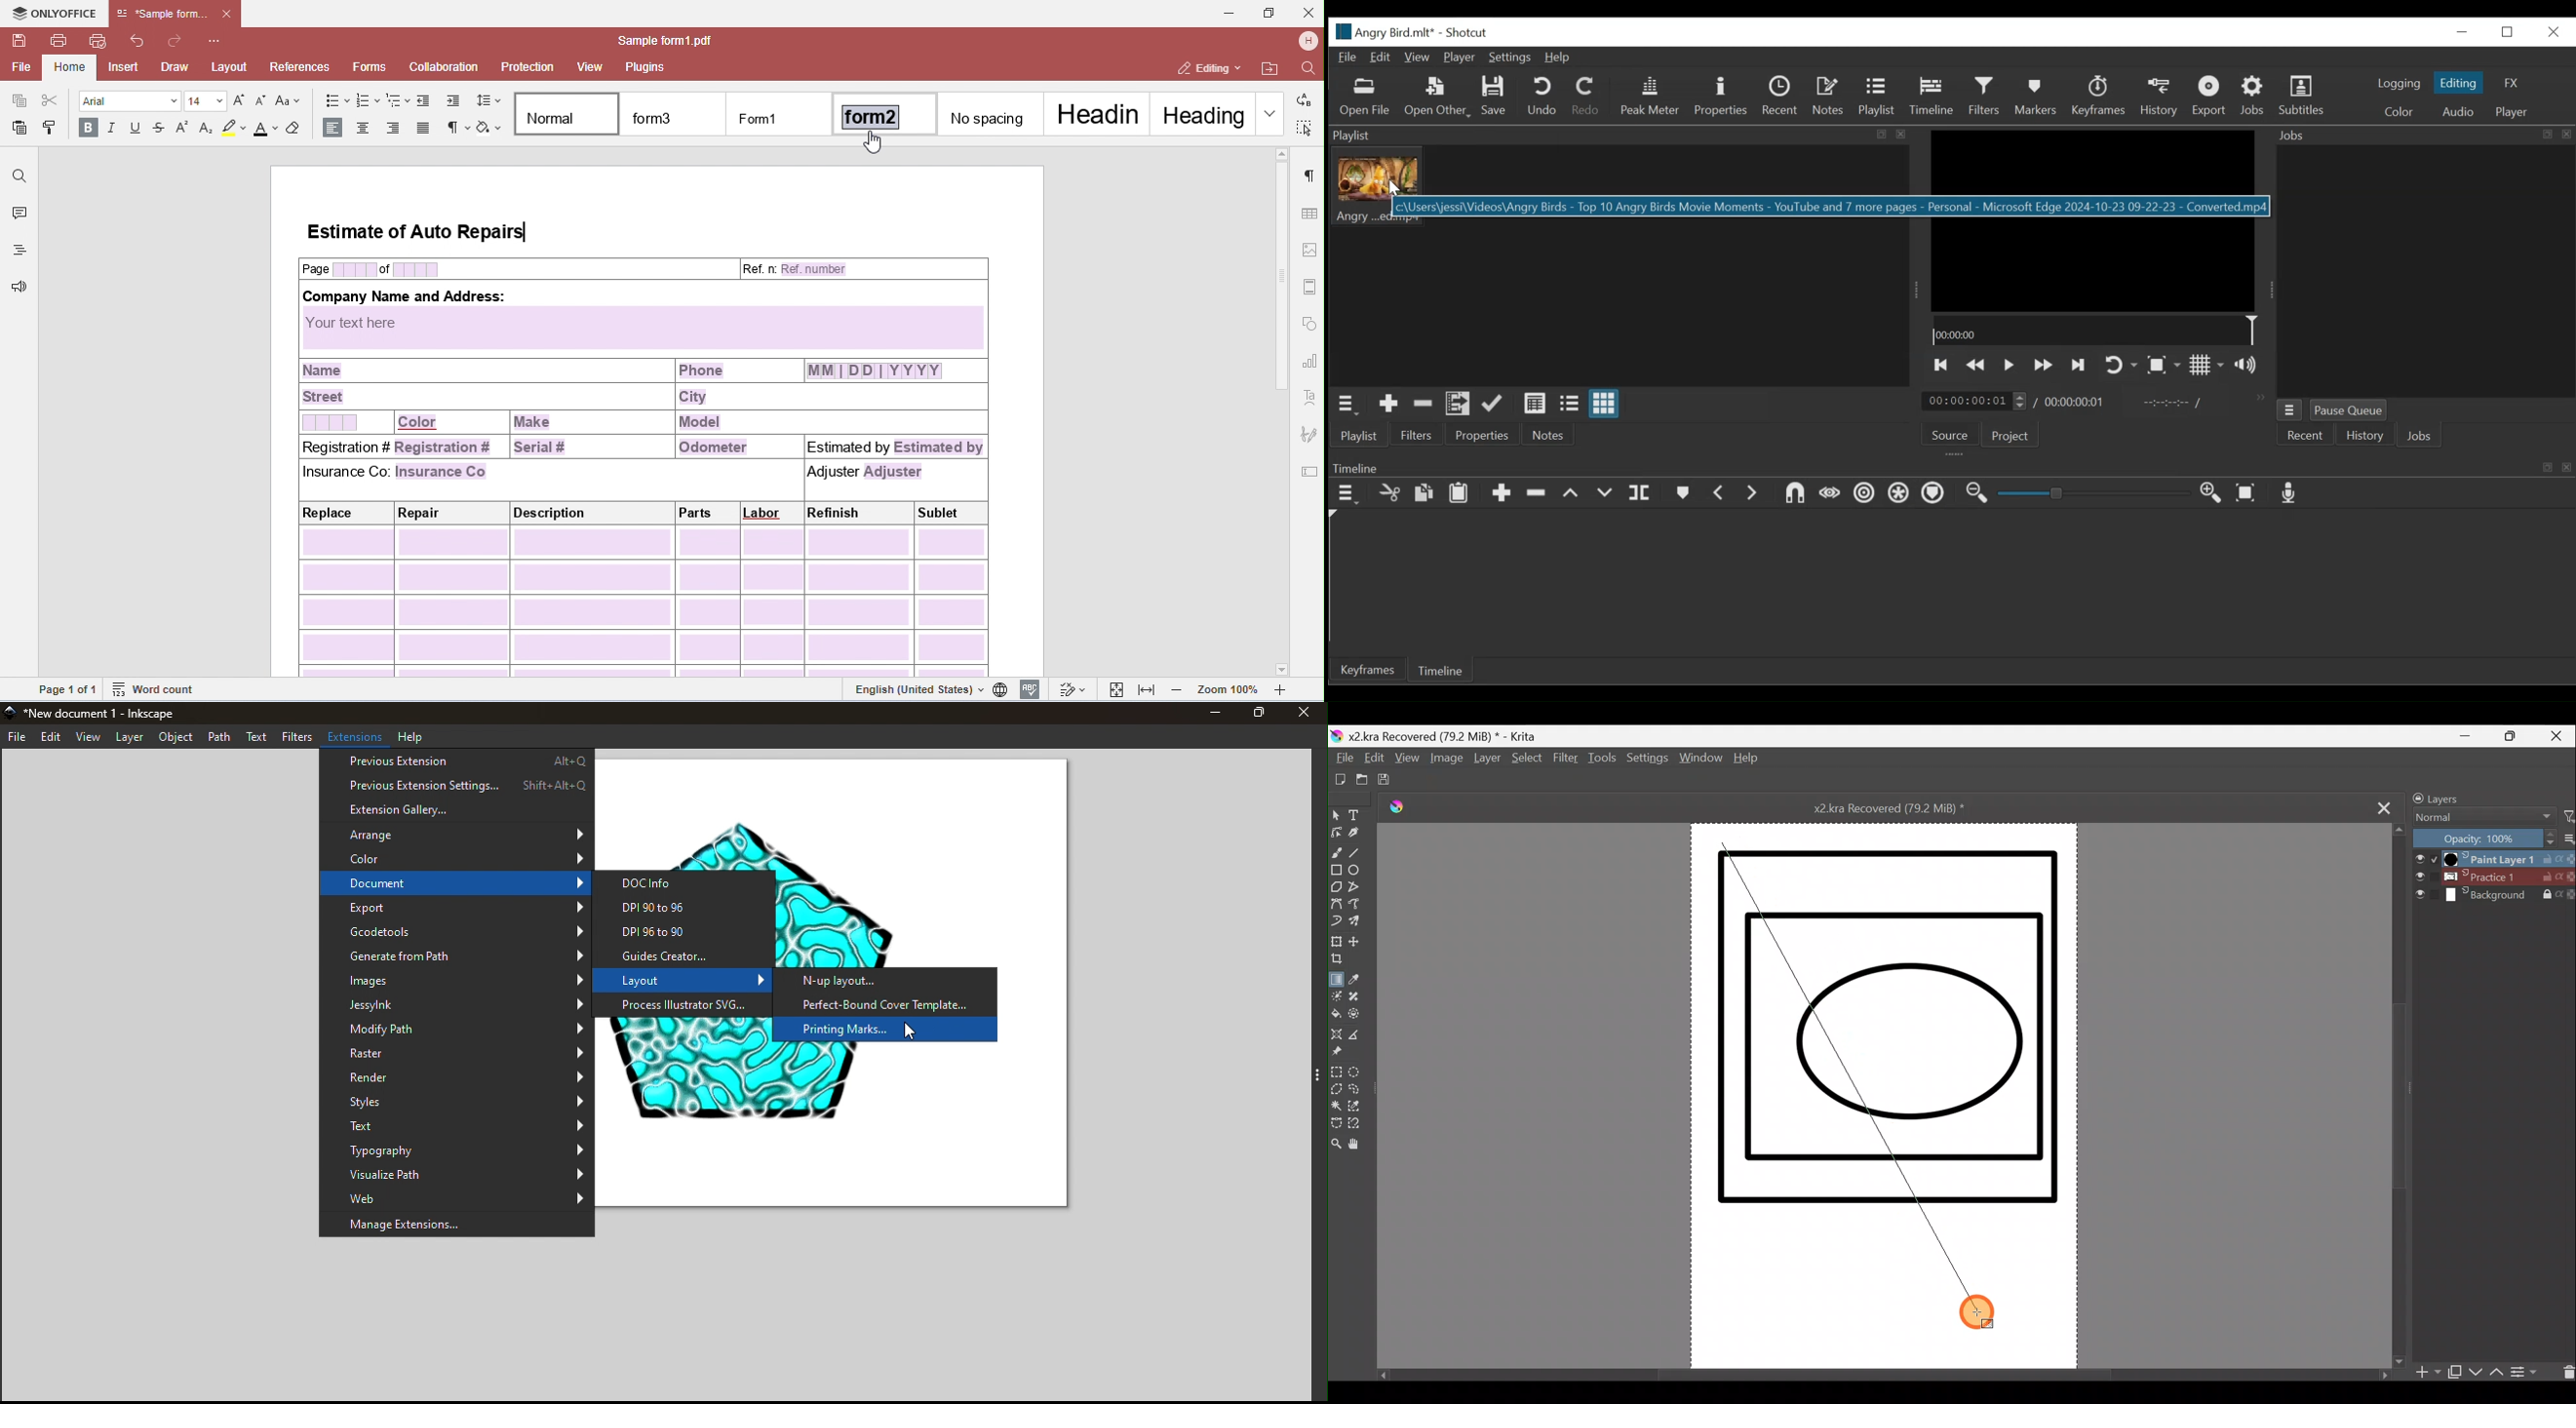 Image resolution: width=2576 pixels, height=1428 pixels. Describe the element at coordinates (2493, 877) in the screenshot. I see `Layer 2` at that location.